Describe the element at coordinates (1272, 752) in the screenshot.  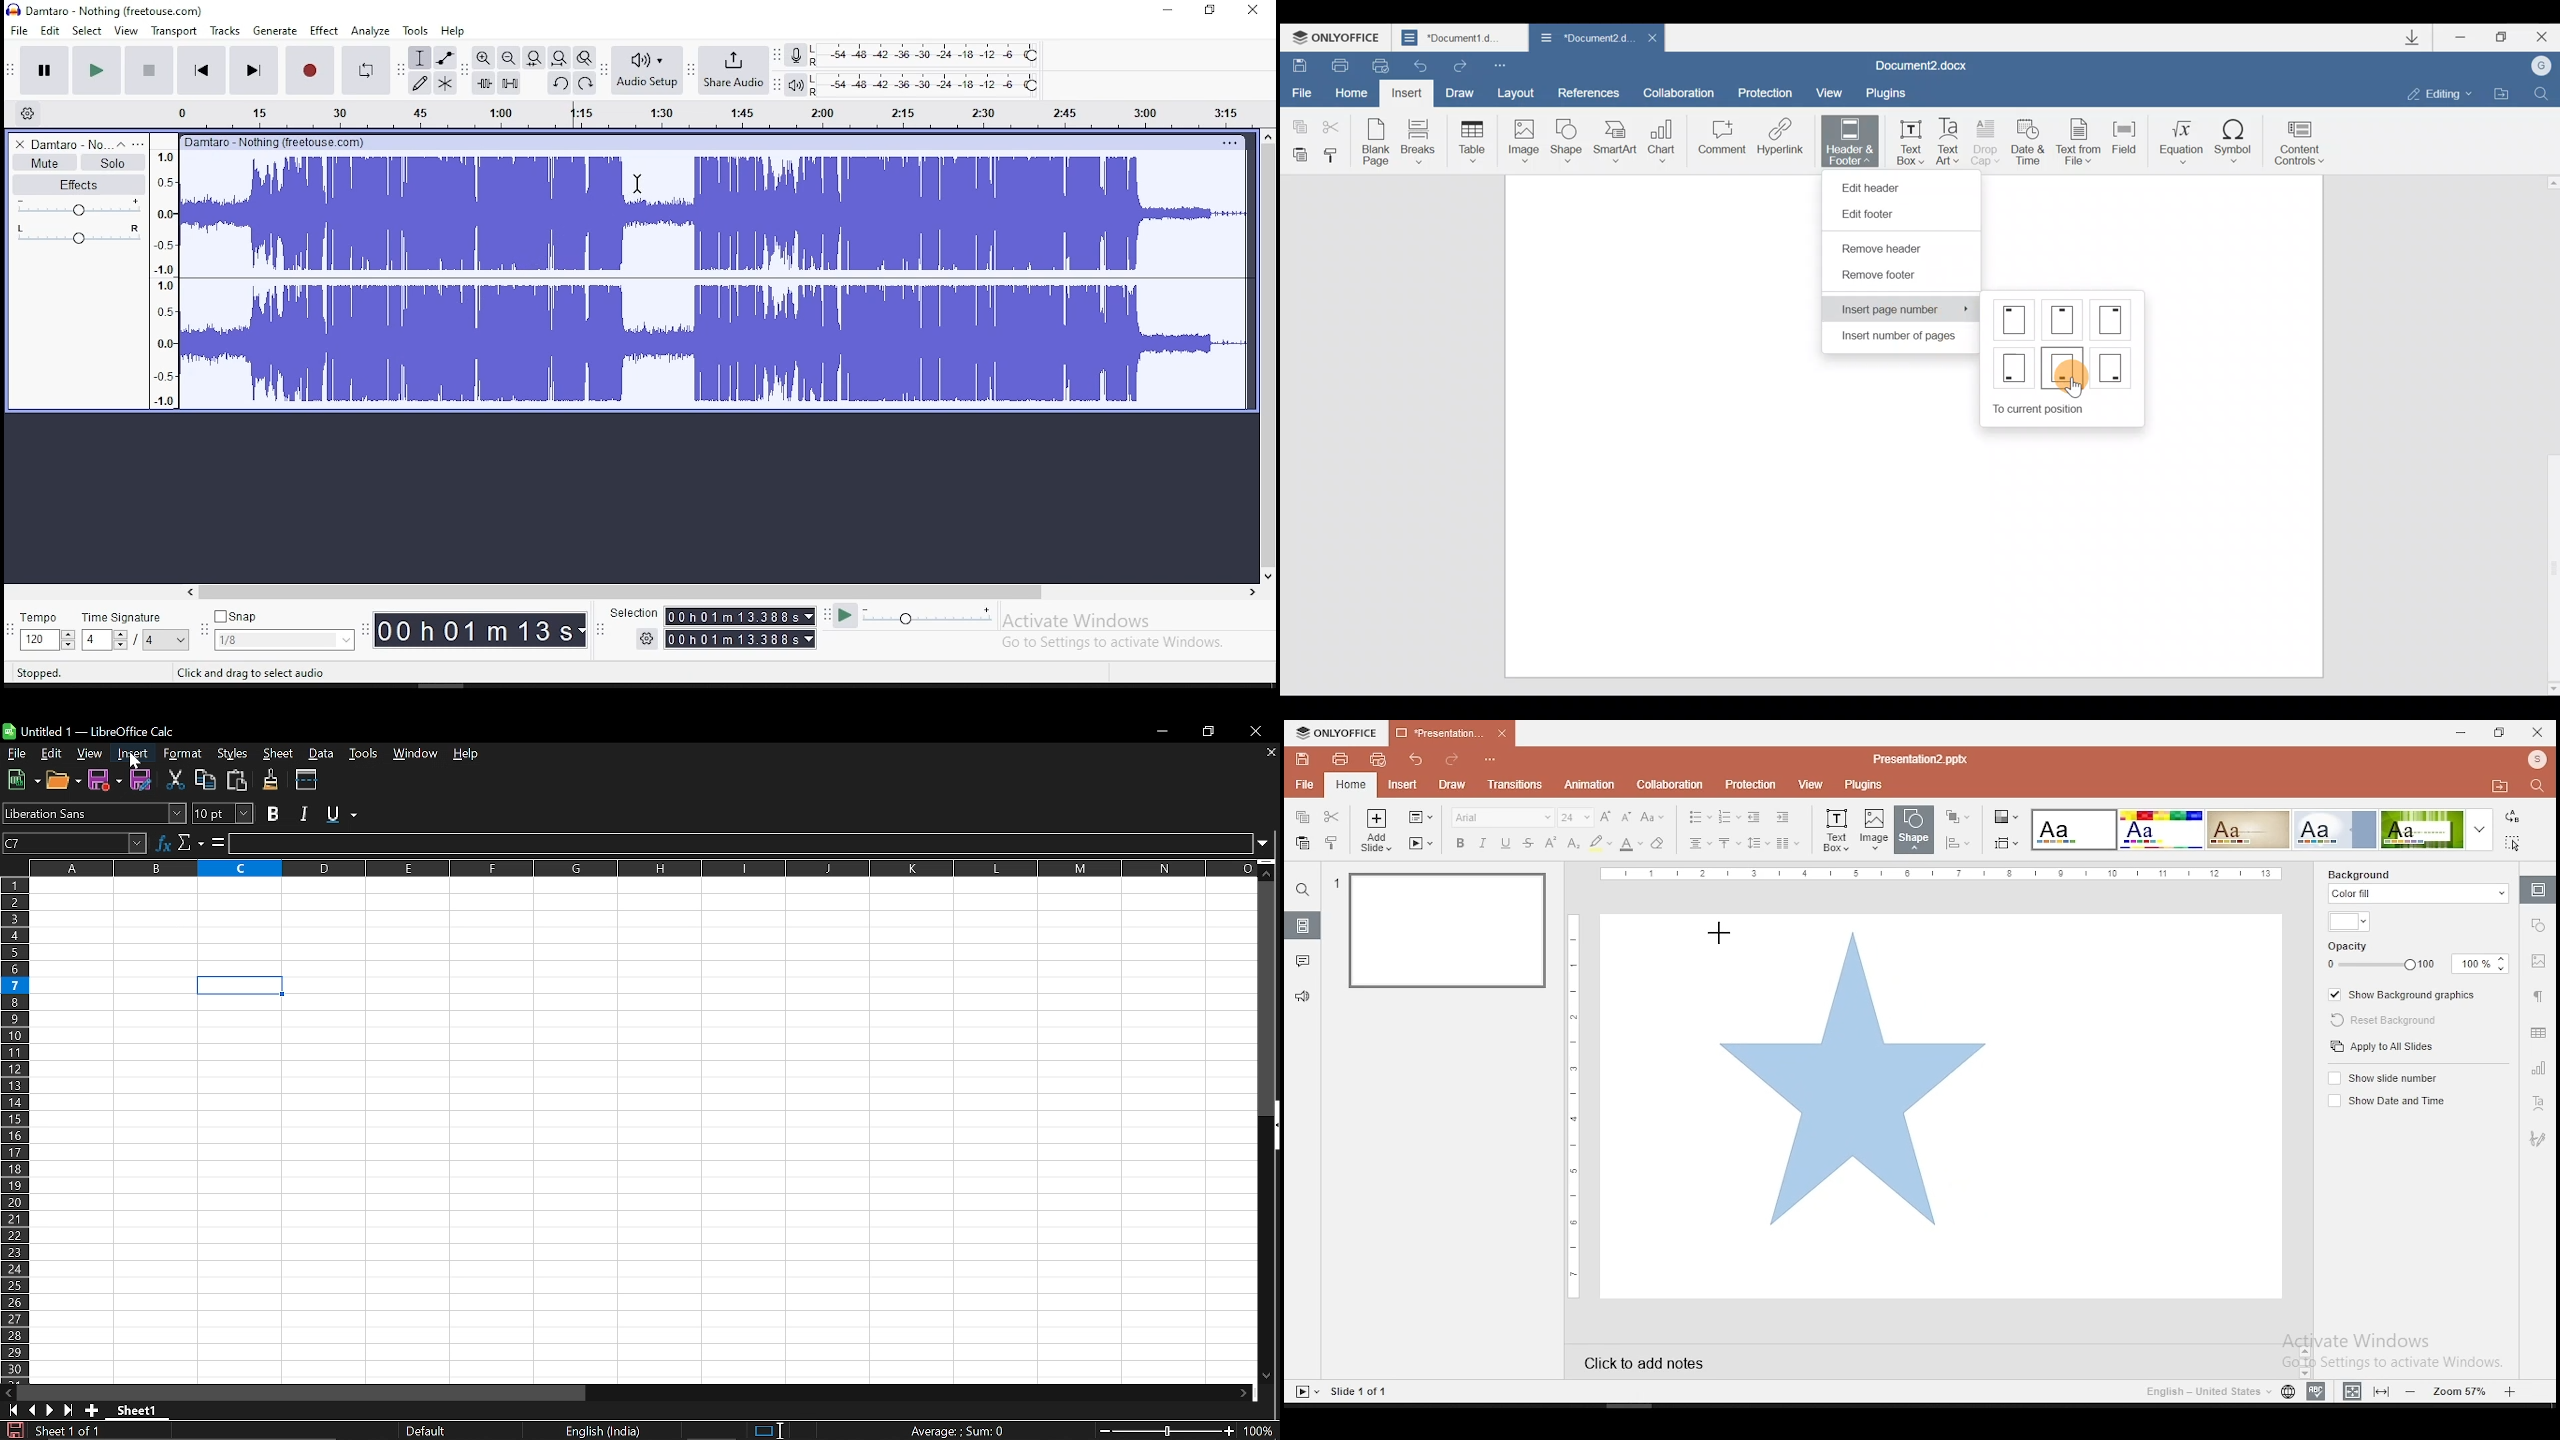
I see `Close document` at that location.